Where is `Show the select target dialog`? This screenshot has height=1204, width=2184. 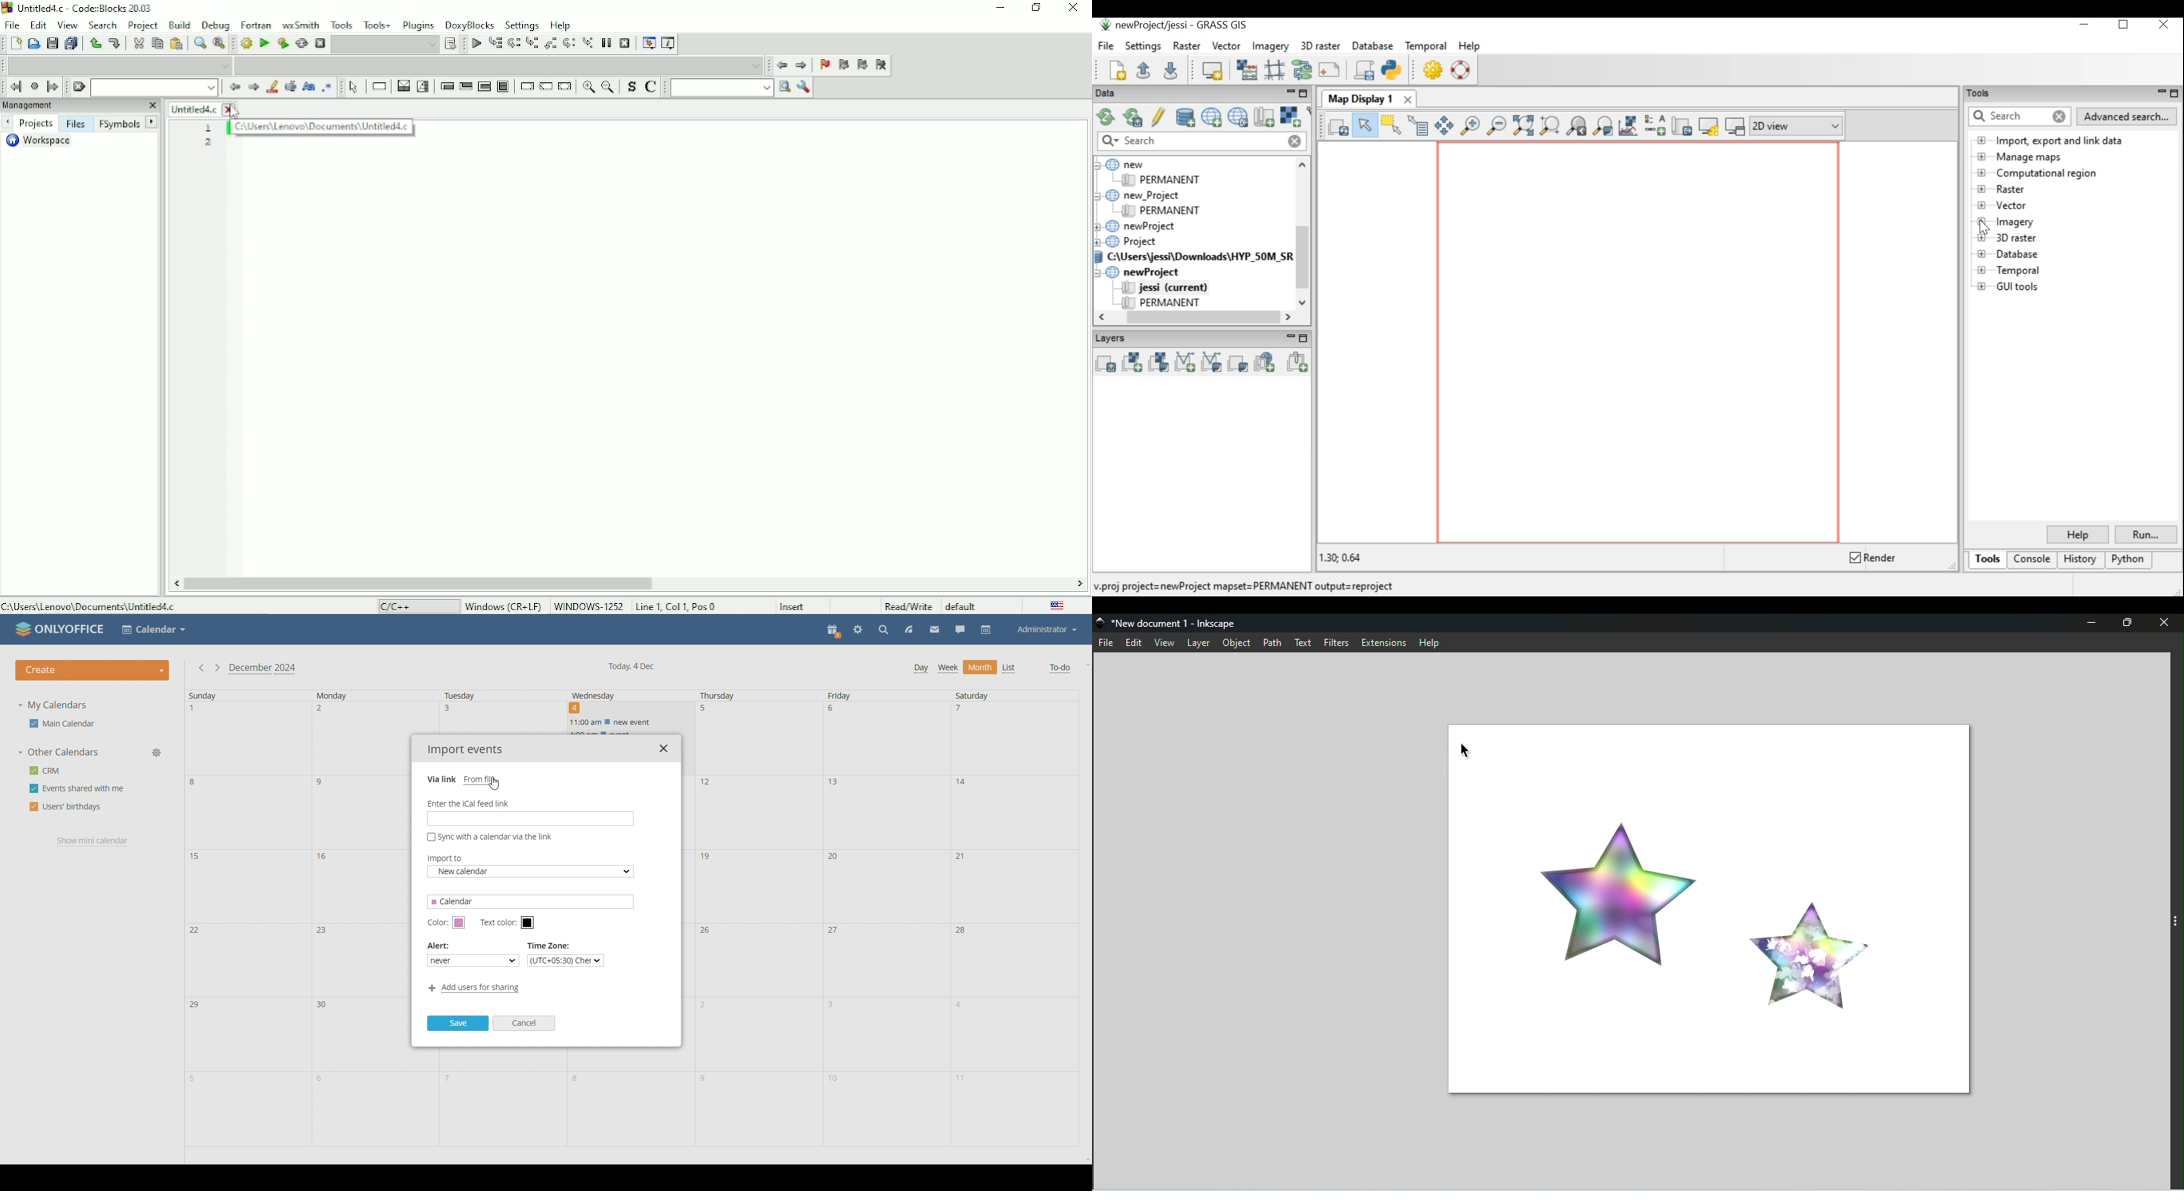 Show the select target dialog is located at coordinates (450, 44).